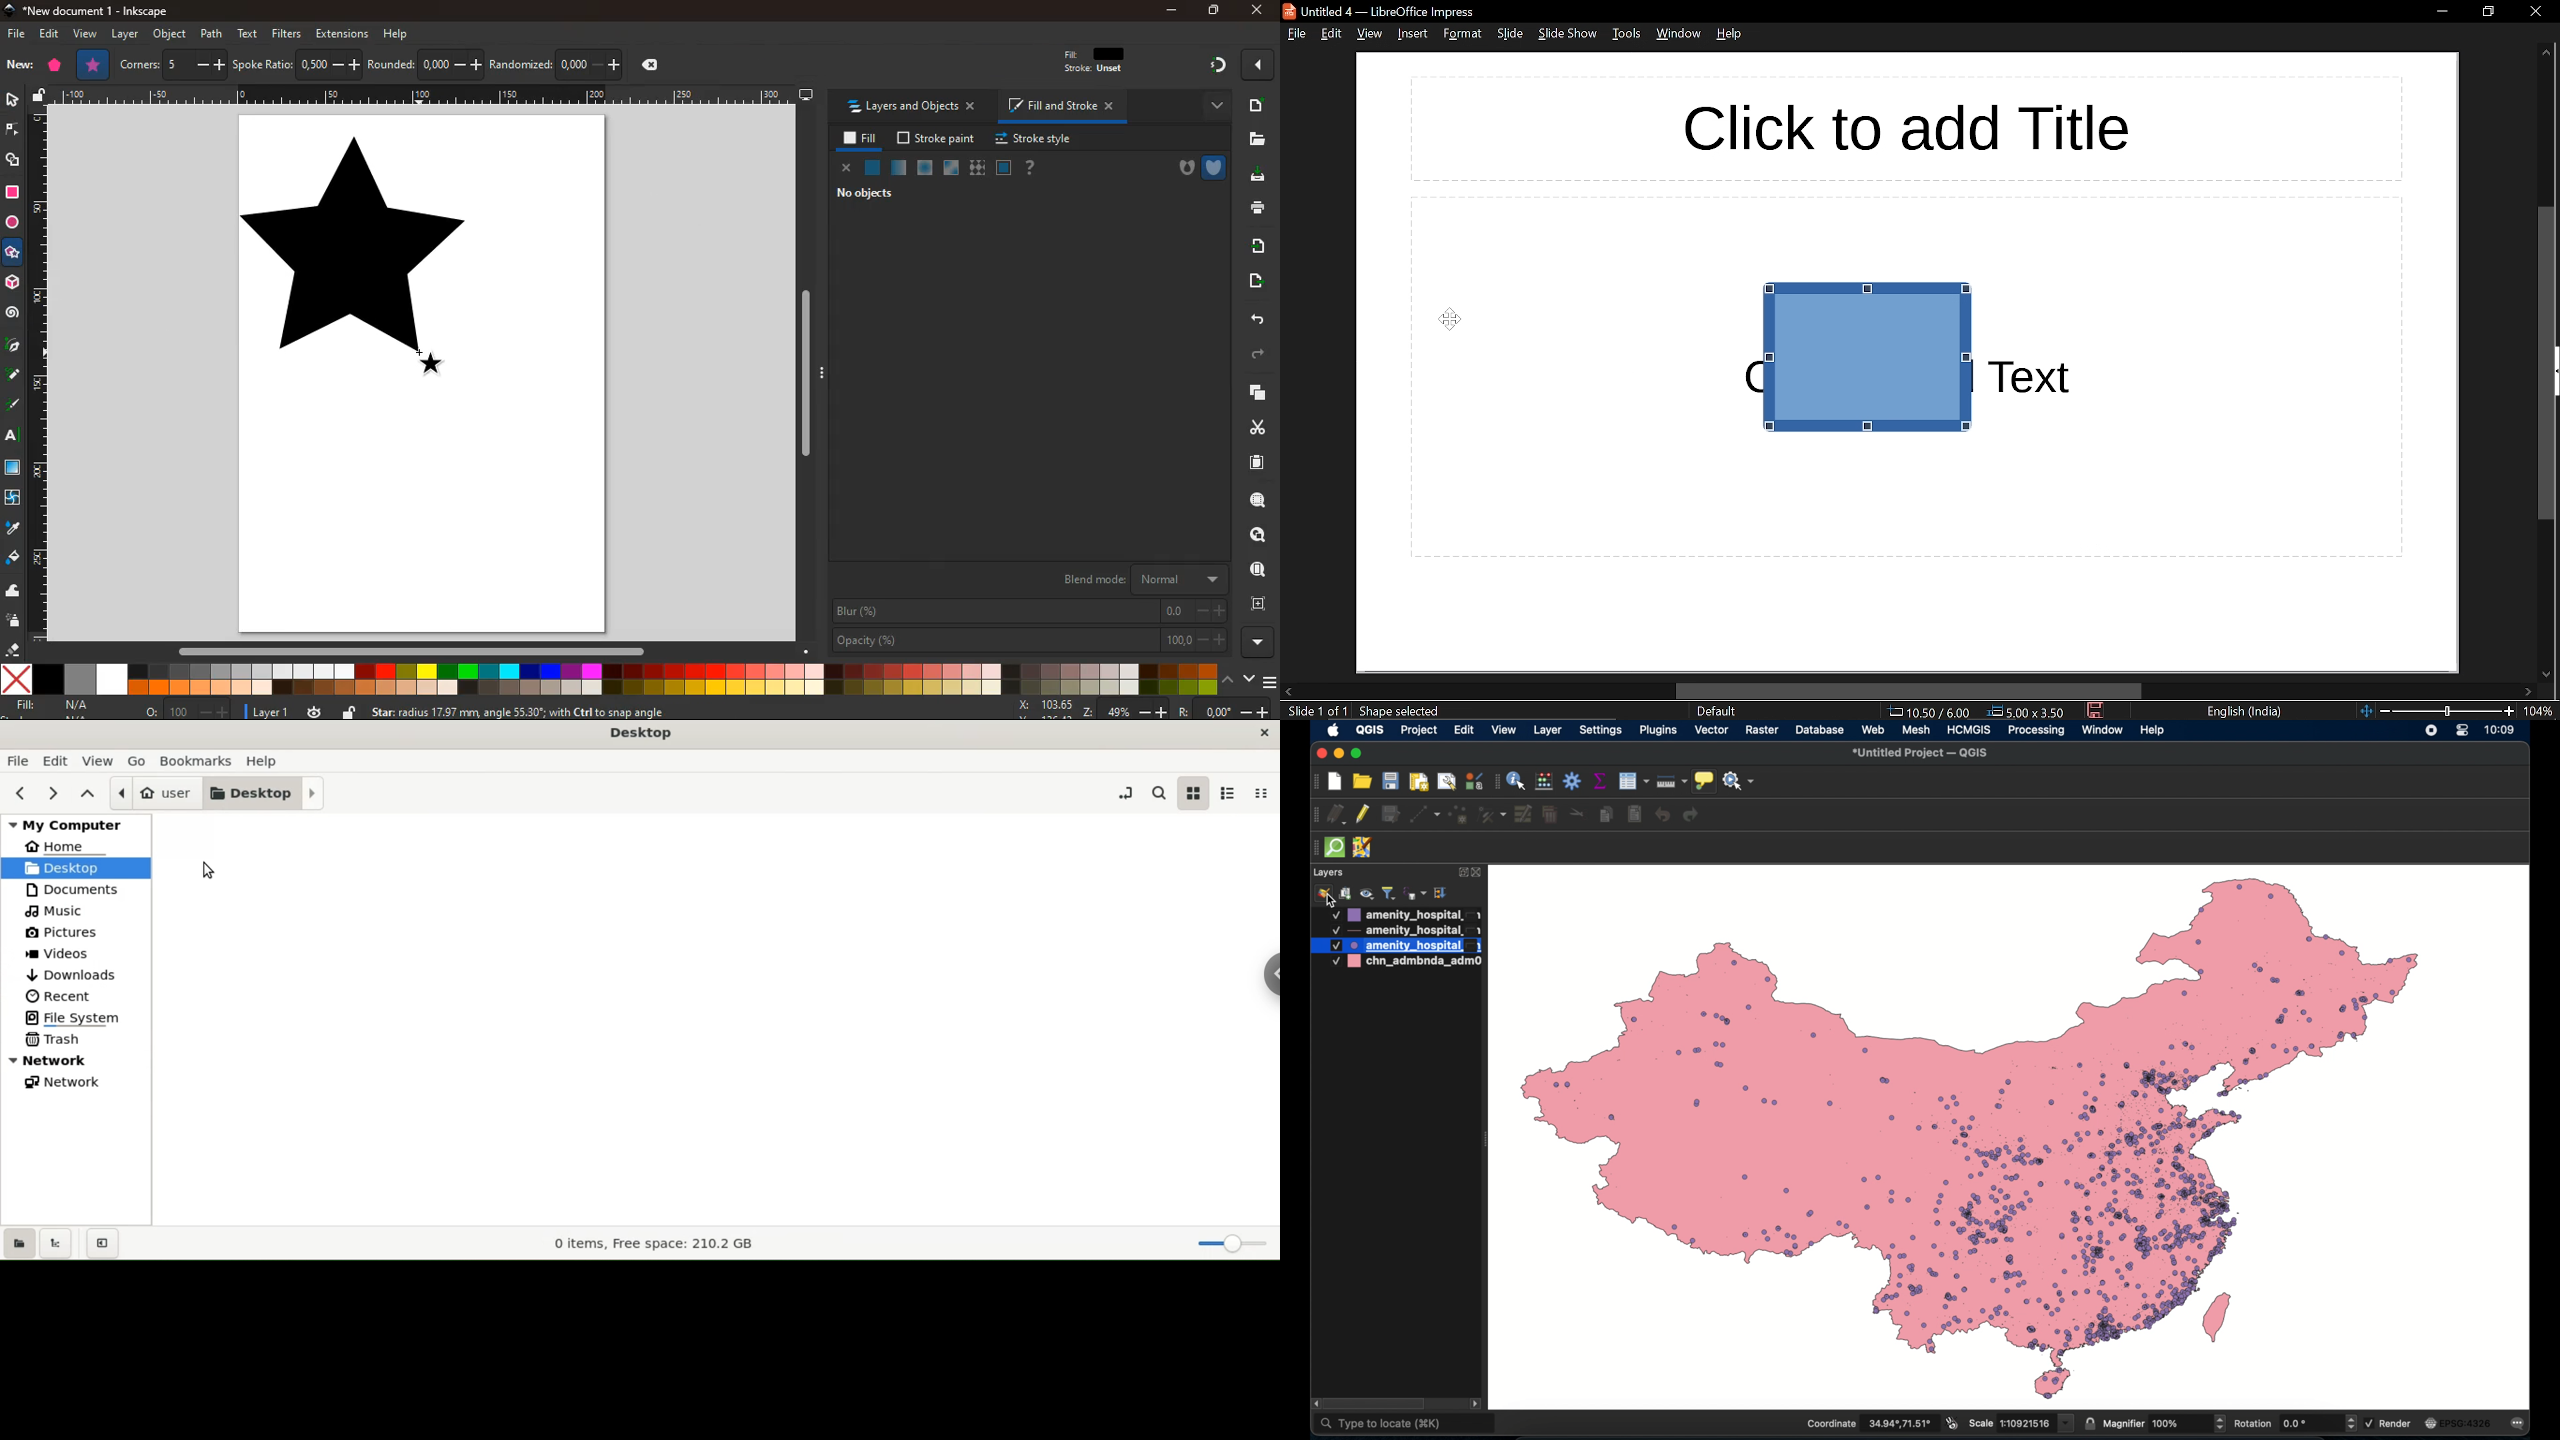  I want to click on menu, so click(1271, 682).